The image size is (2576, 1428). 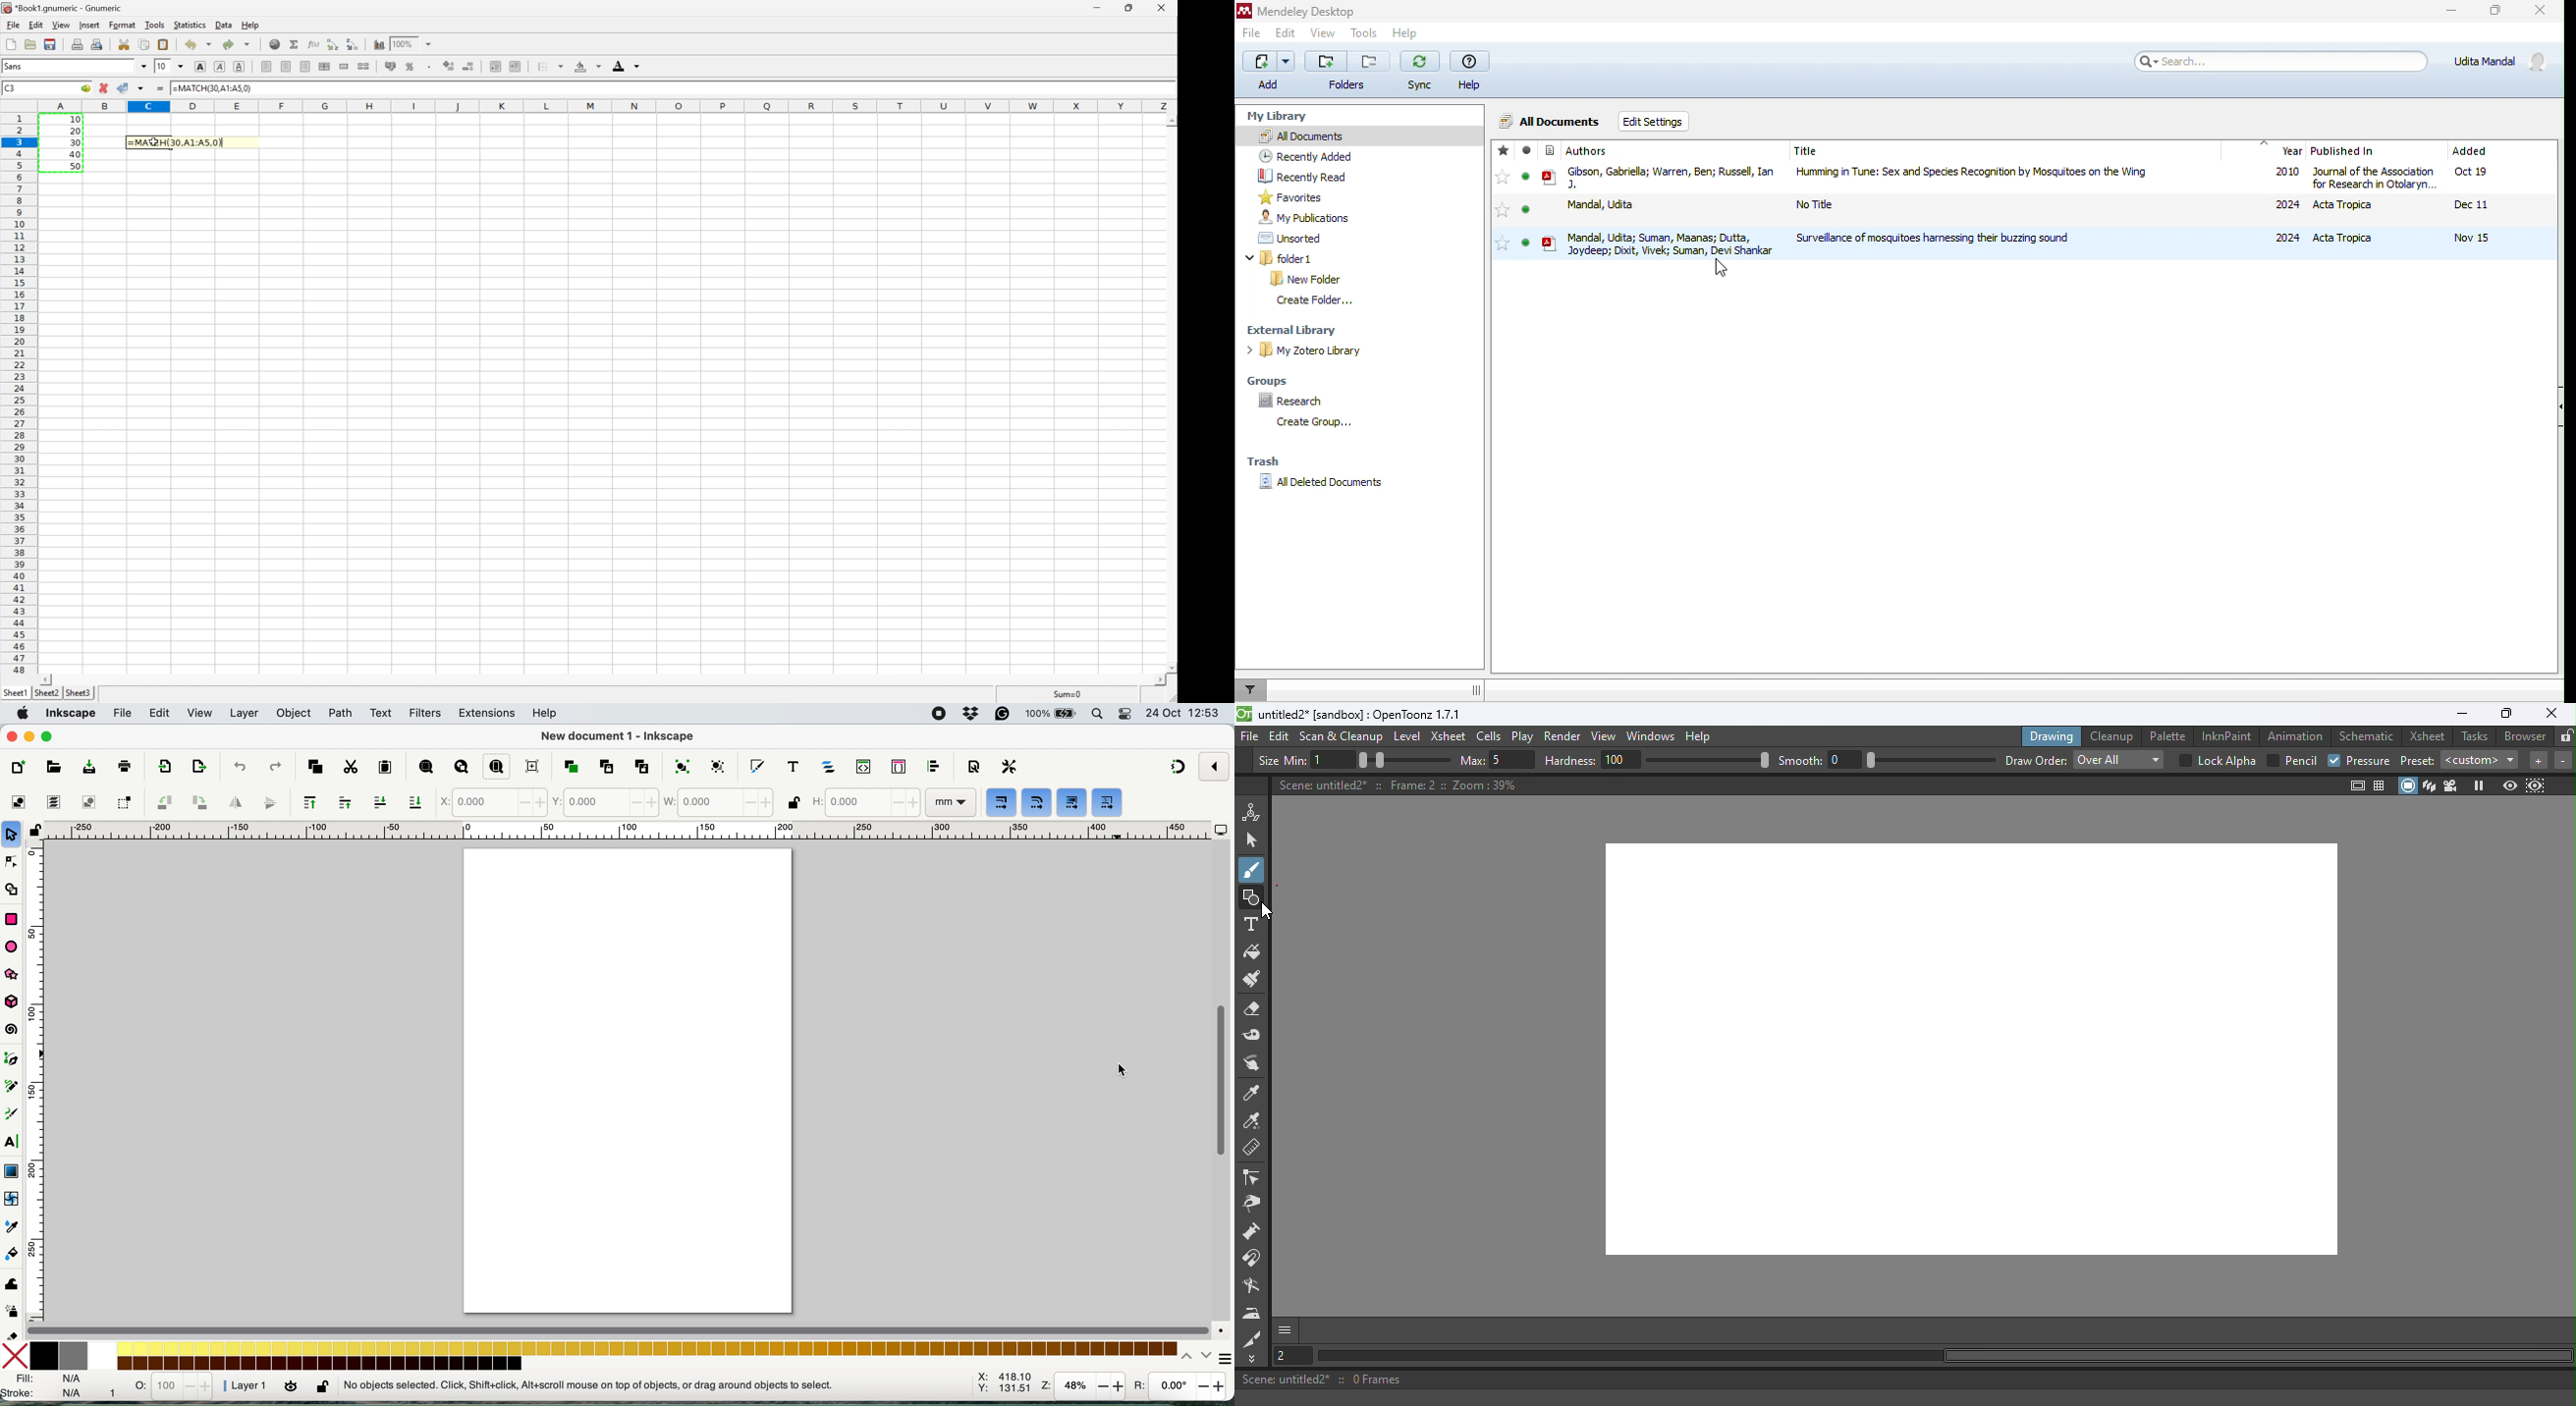 I want to click on 30, so click(x=75, y=143).